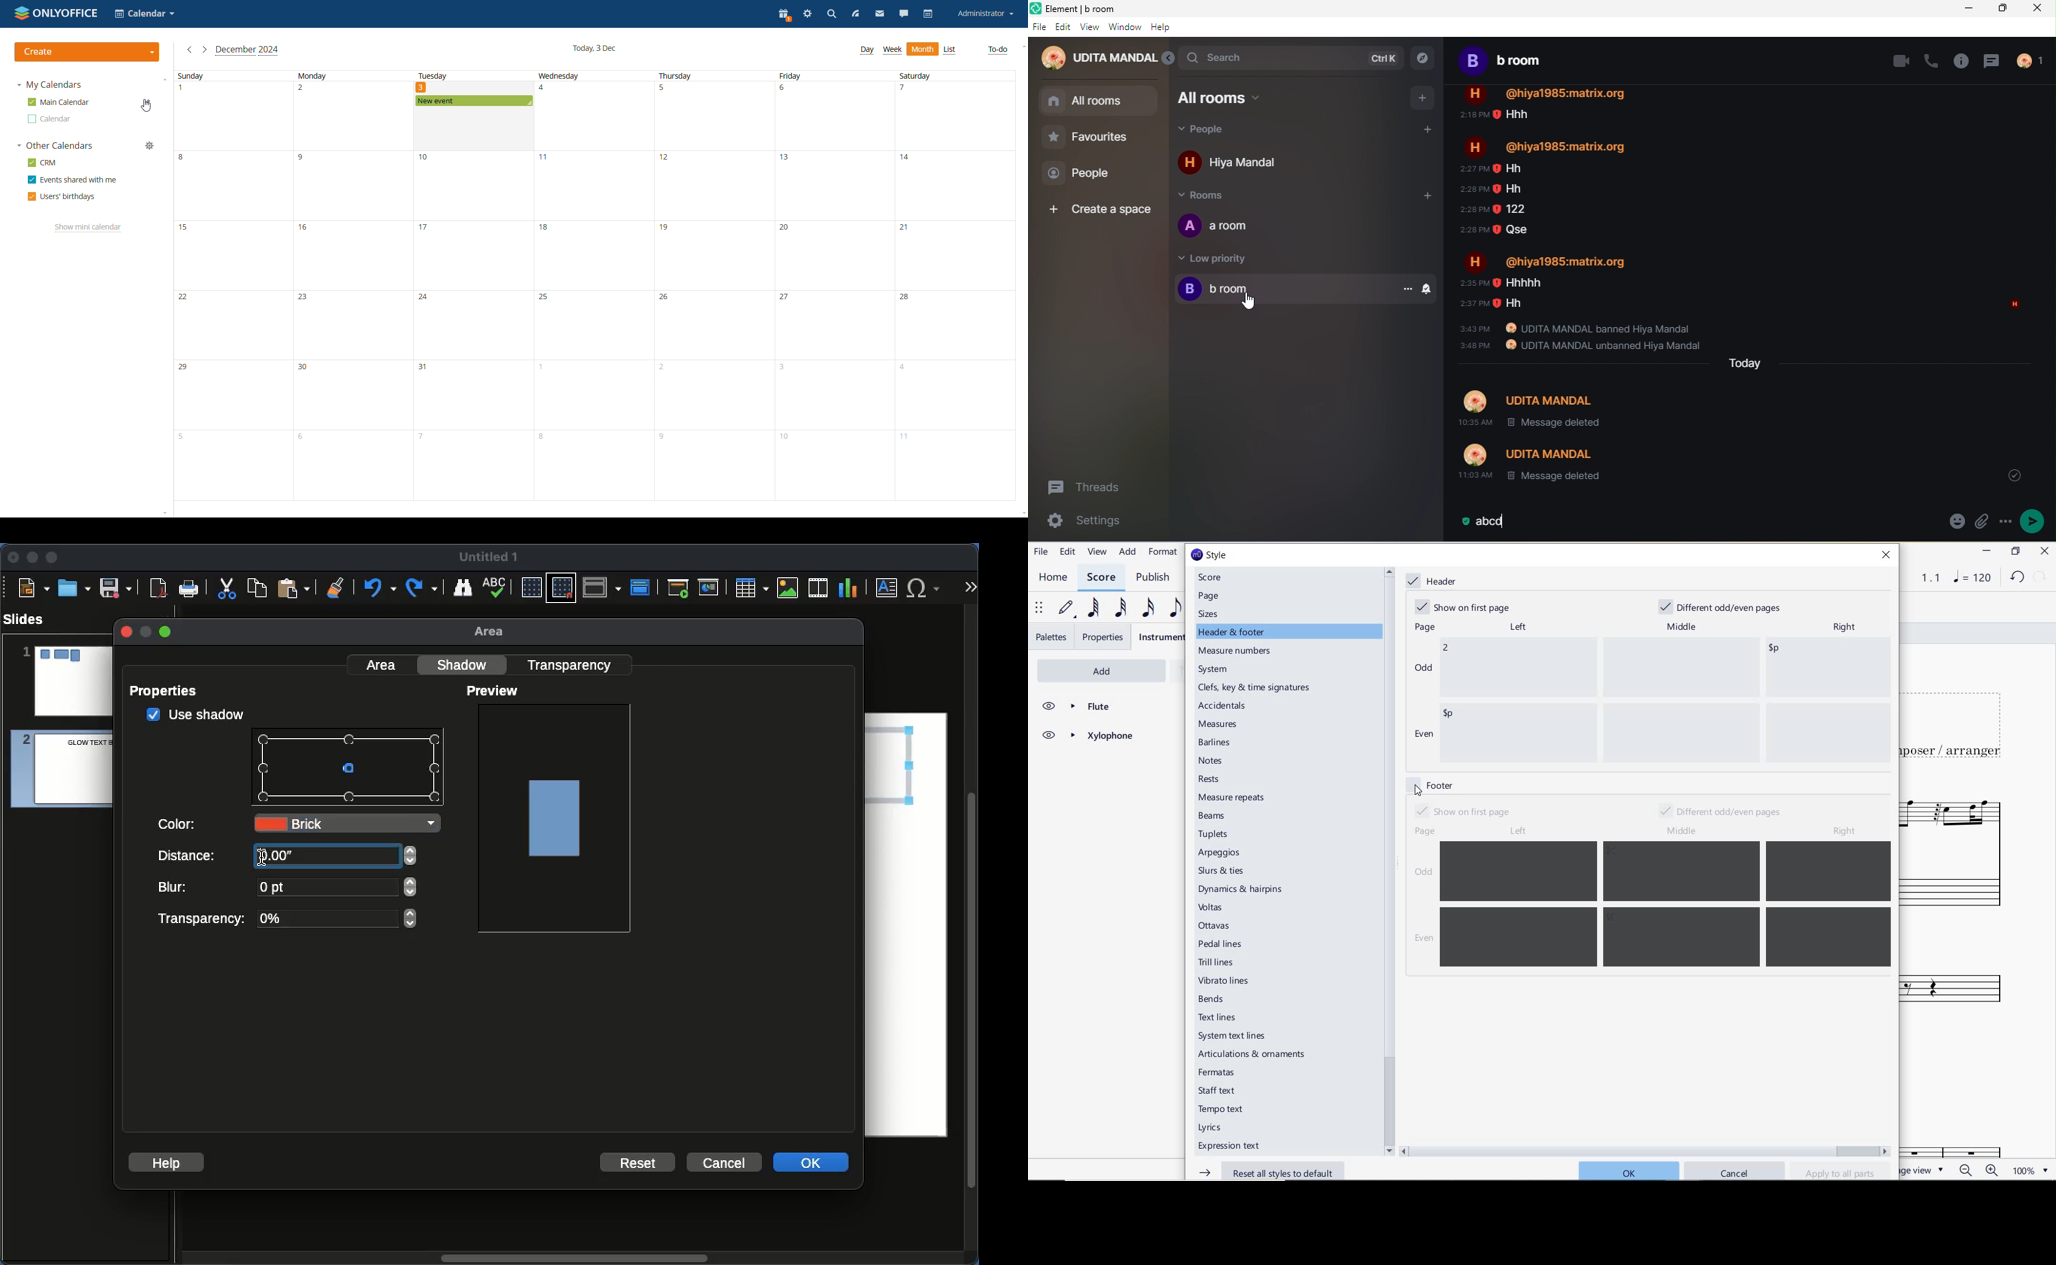 The image size is (2072, 1288). What do you see at coordinates (1216, 963) in the screenshot?
I see `trill lines` at bounding box center [1216, 963].